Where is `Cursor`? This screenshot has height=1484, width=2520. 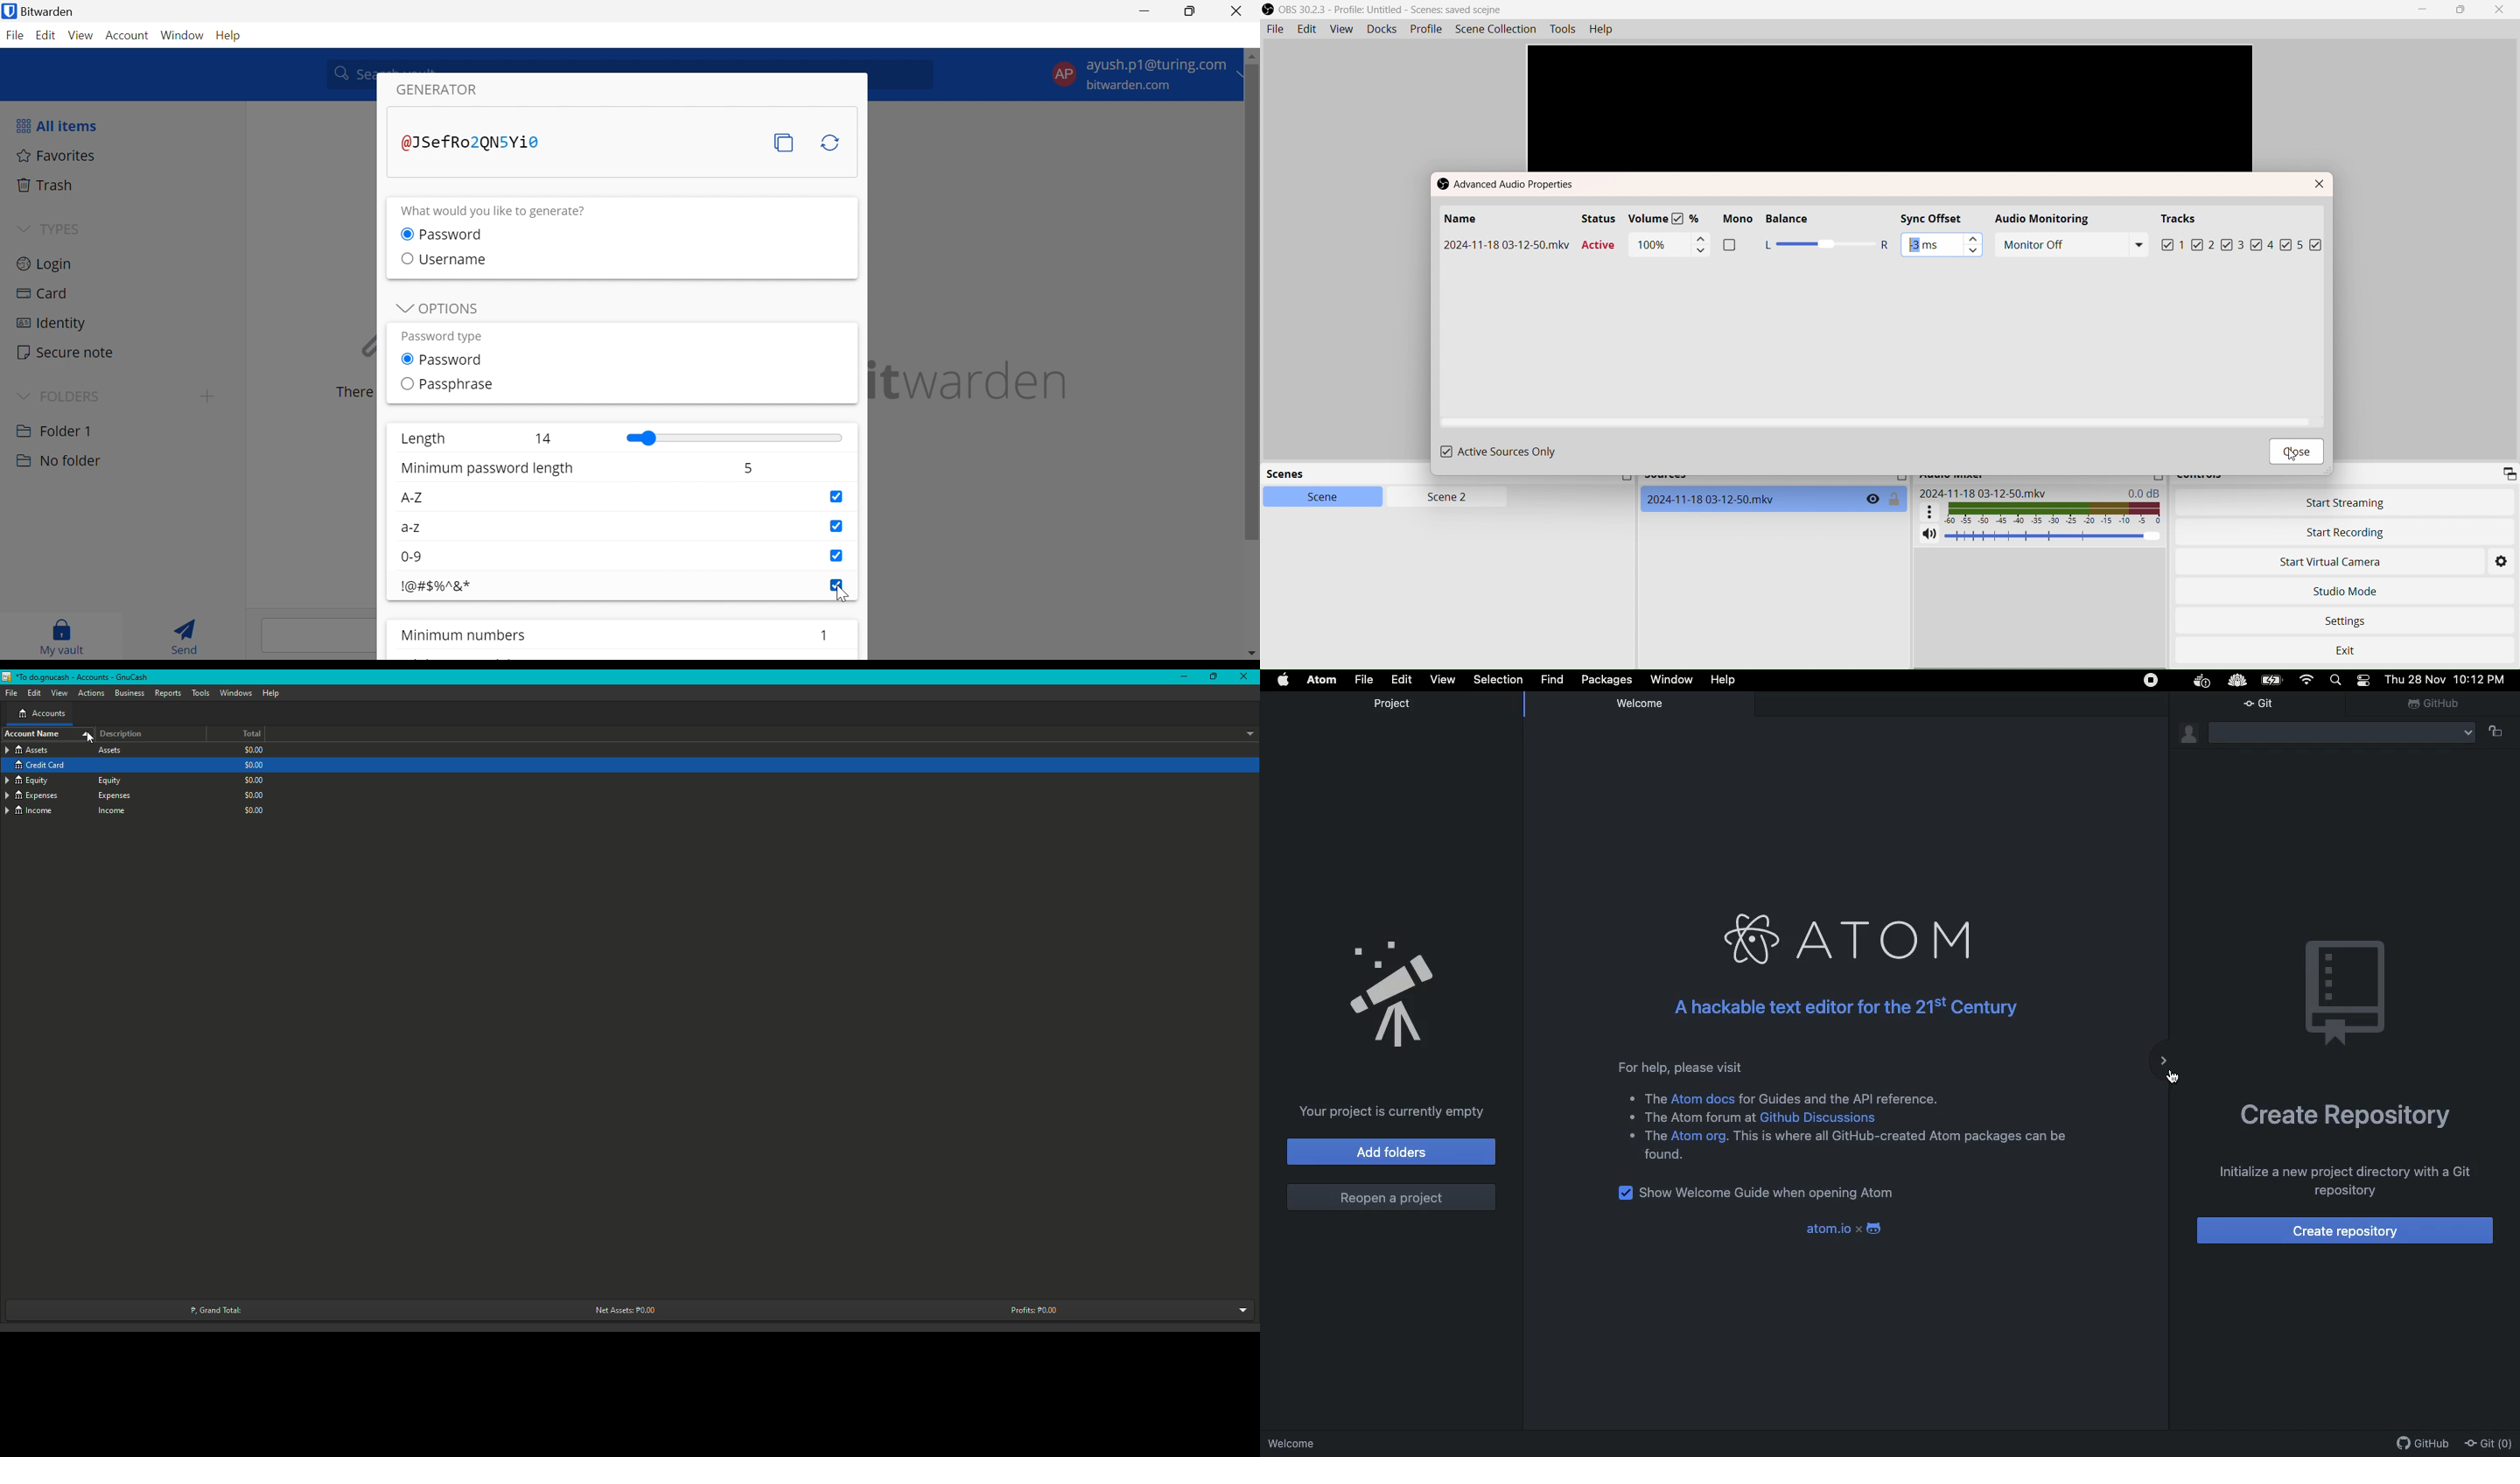 Cursor is located at coordinates (2291, 455).